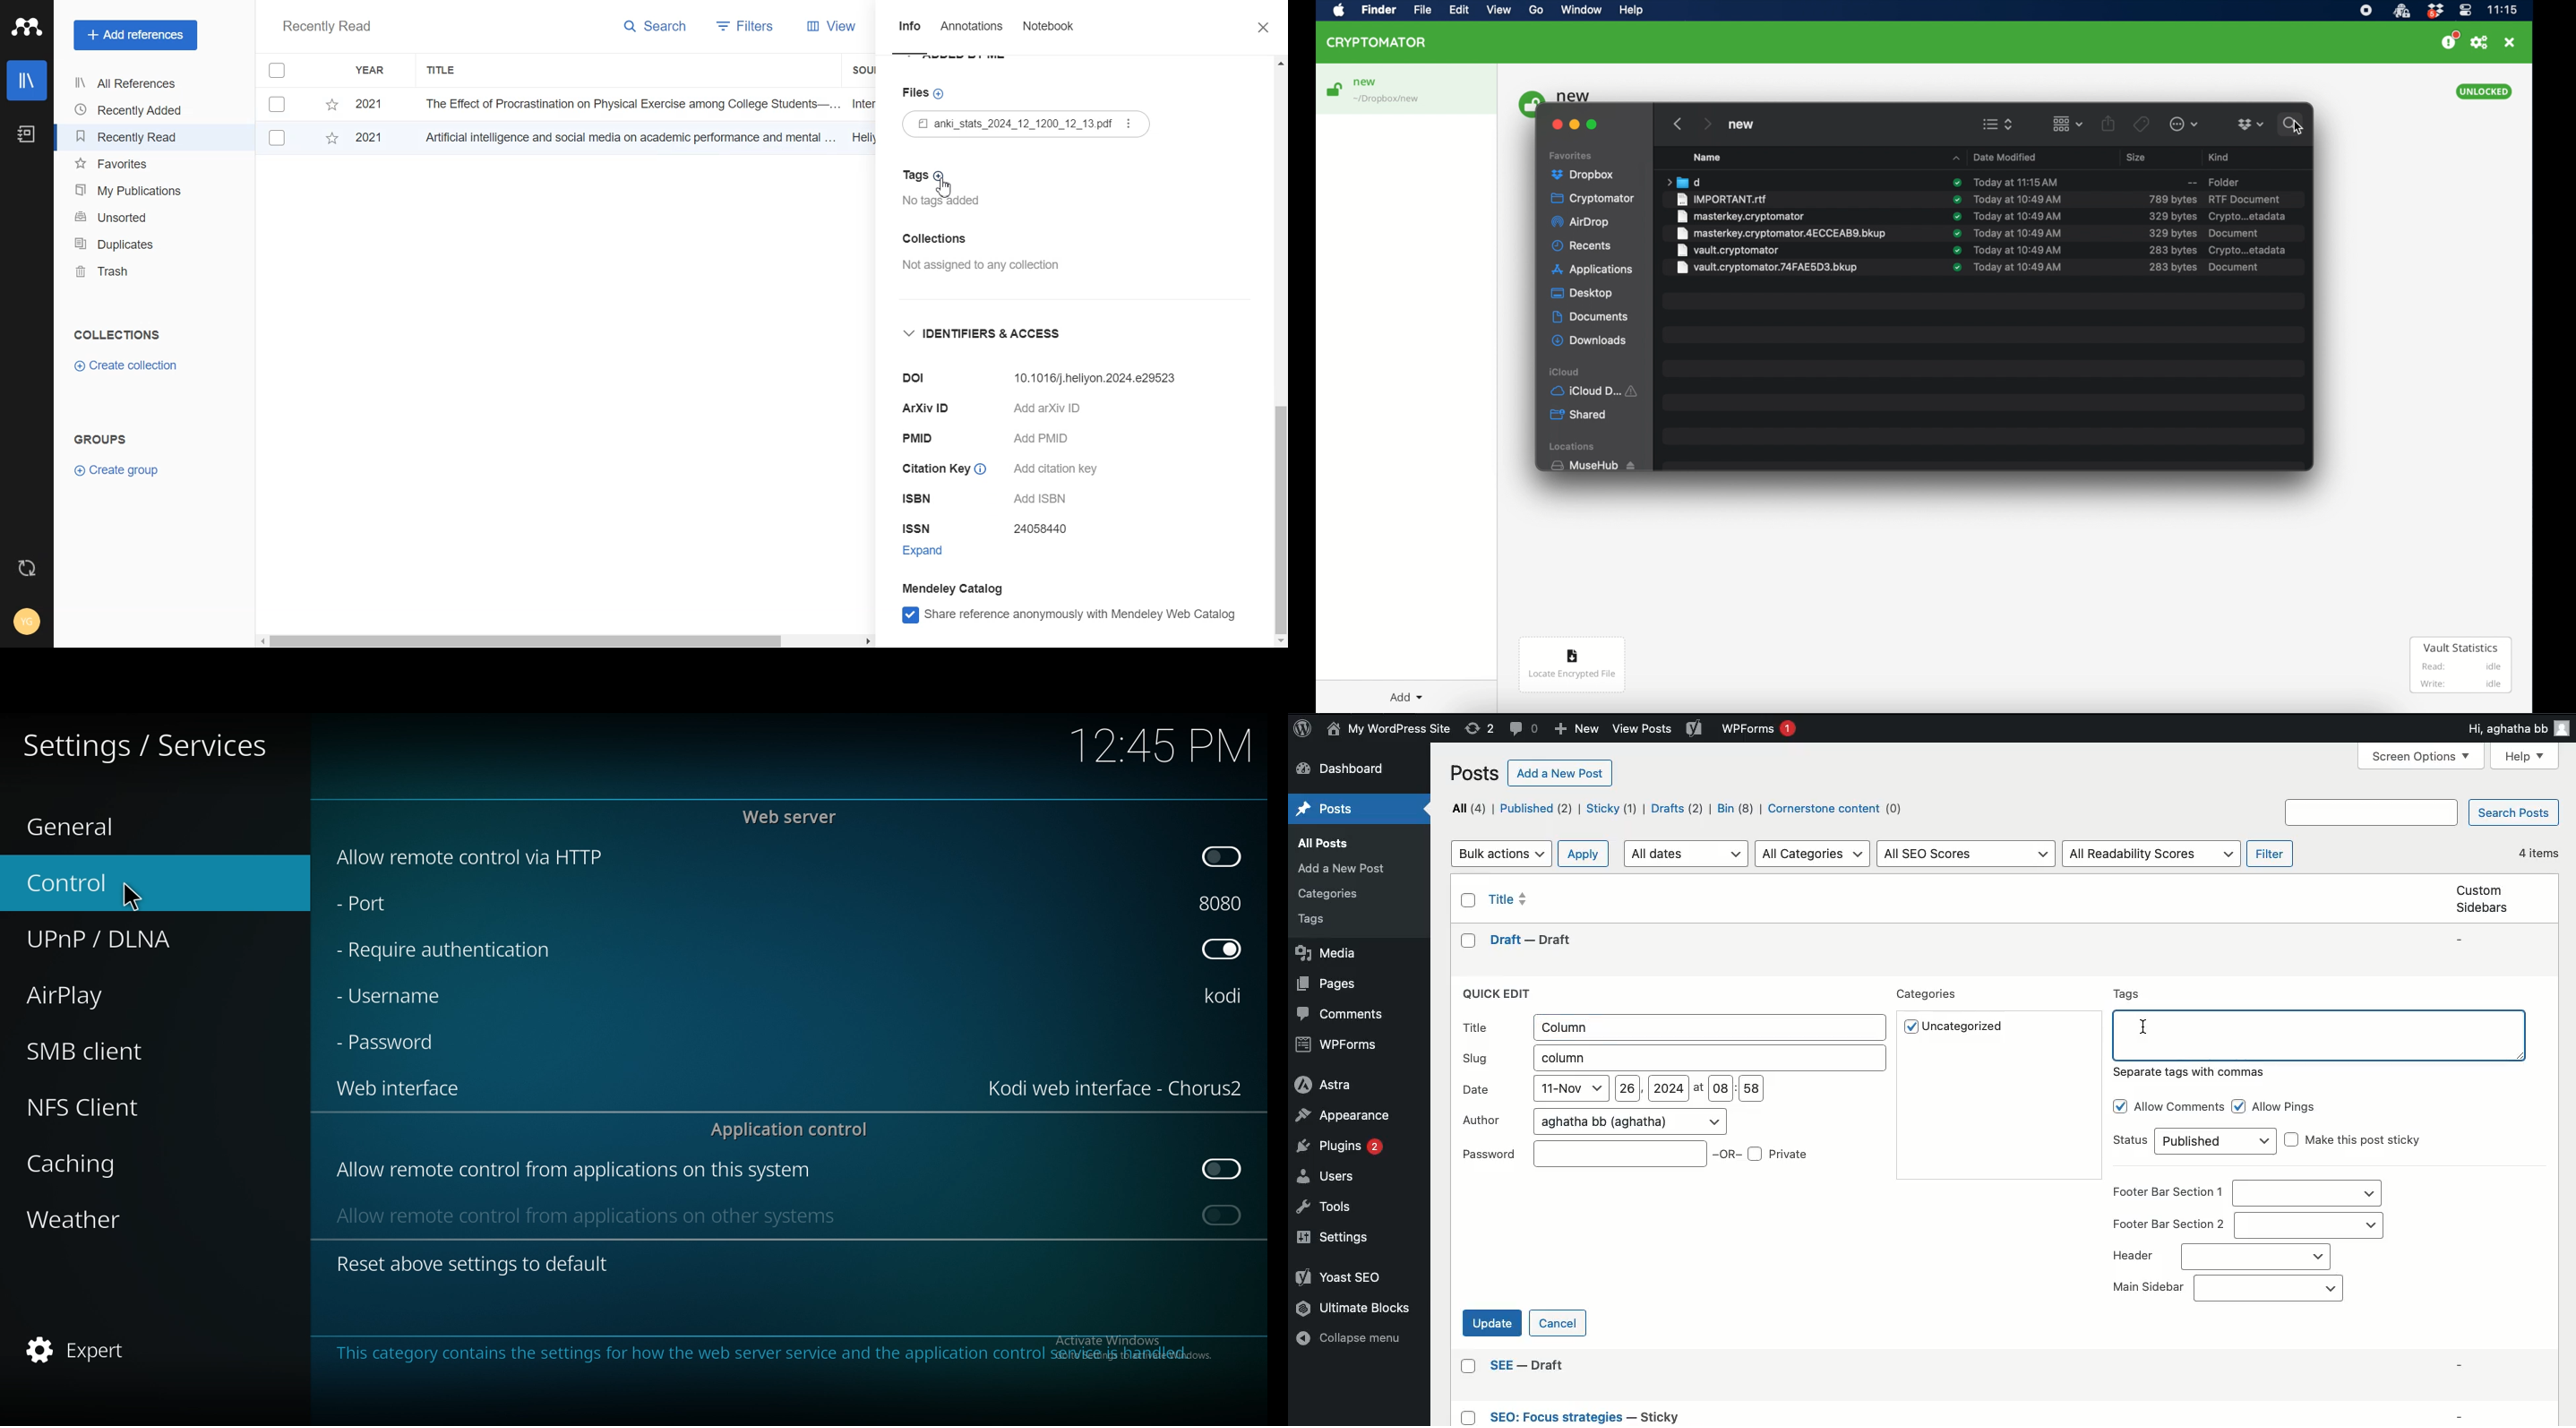 The height and width of the screenshot is (1428, 2576). What do you see at coordinates (1559, 1322) in the screenshot?
I see `Cancel` at bounding box center [1559, 1322].